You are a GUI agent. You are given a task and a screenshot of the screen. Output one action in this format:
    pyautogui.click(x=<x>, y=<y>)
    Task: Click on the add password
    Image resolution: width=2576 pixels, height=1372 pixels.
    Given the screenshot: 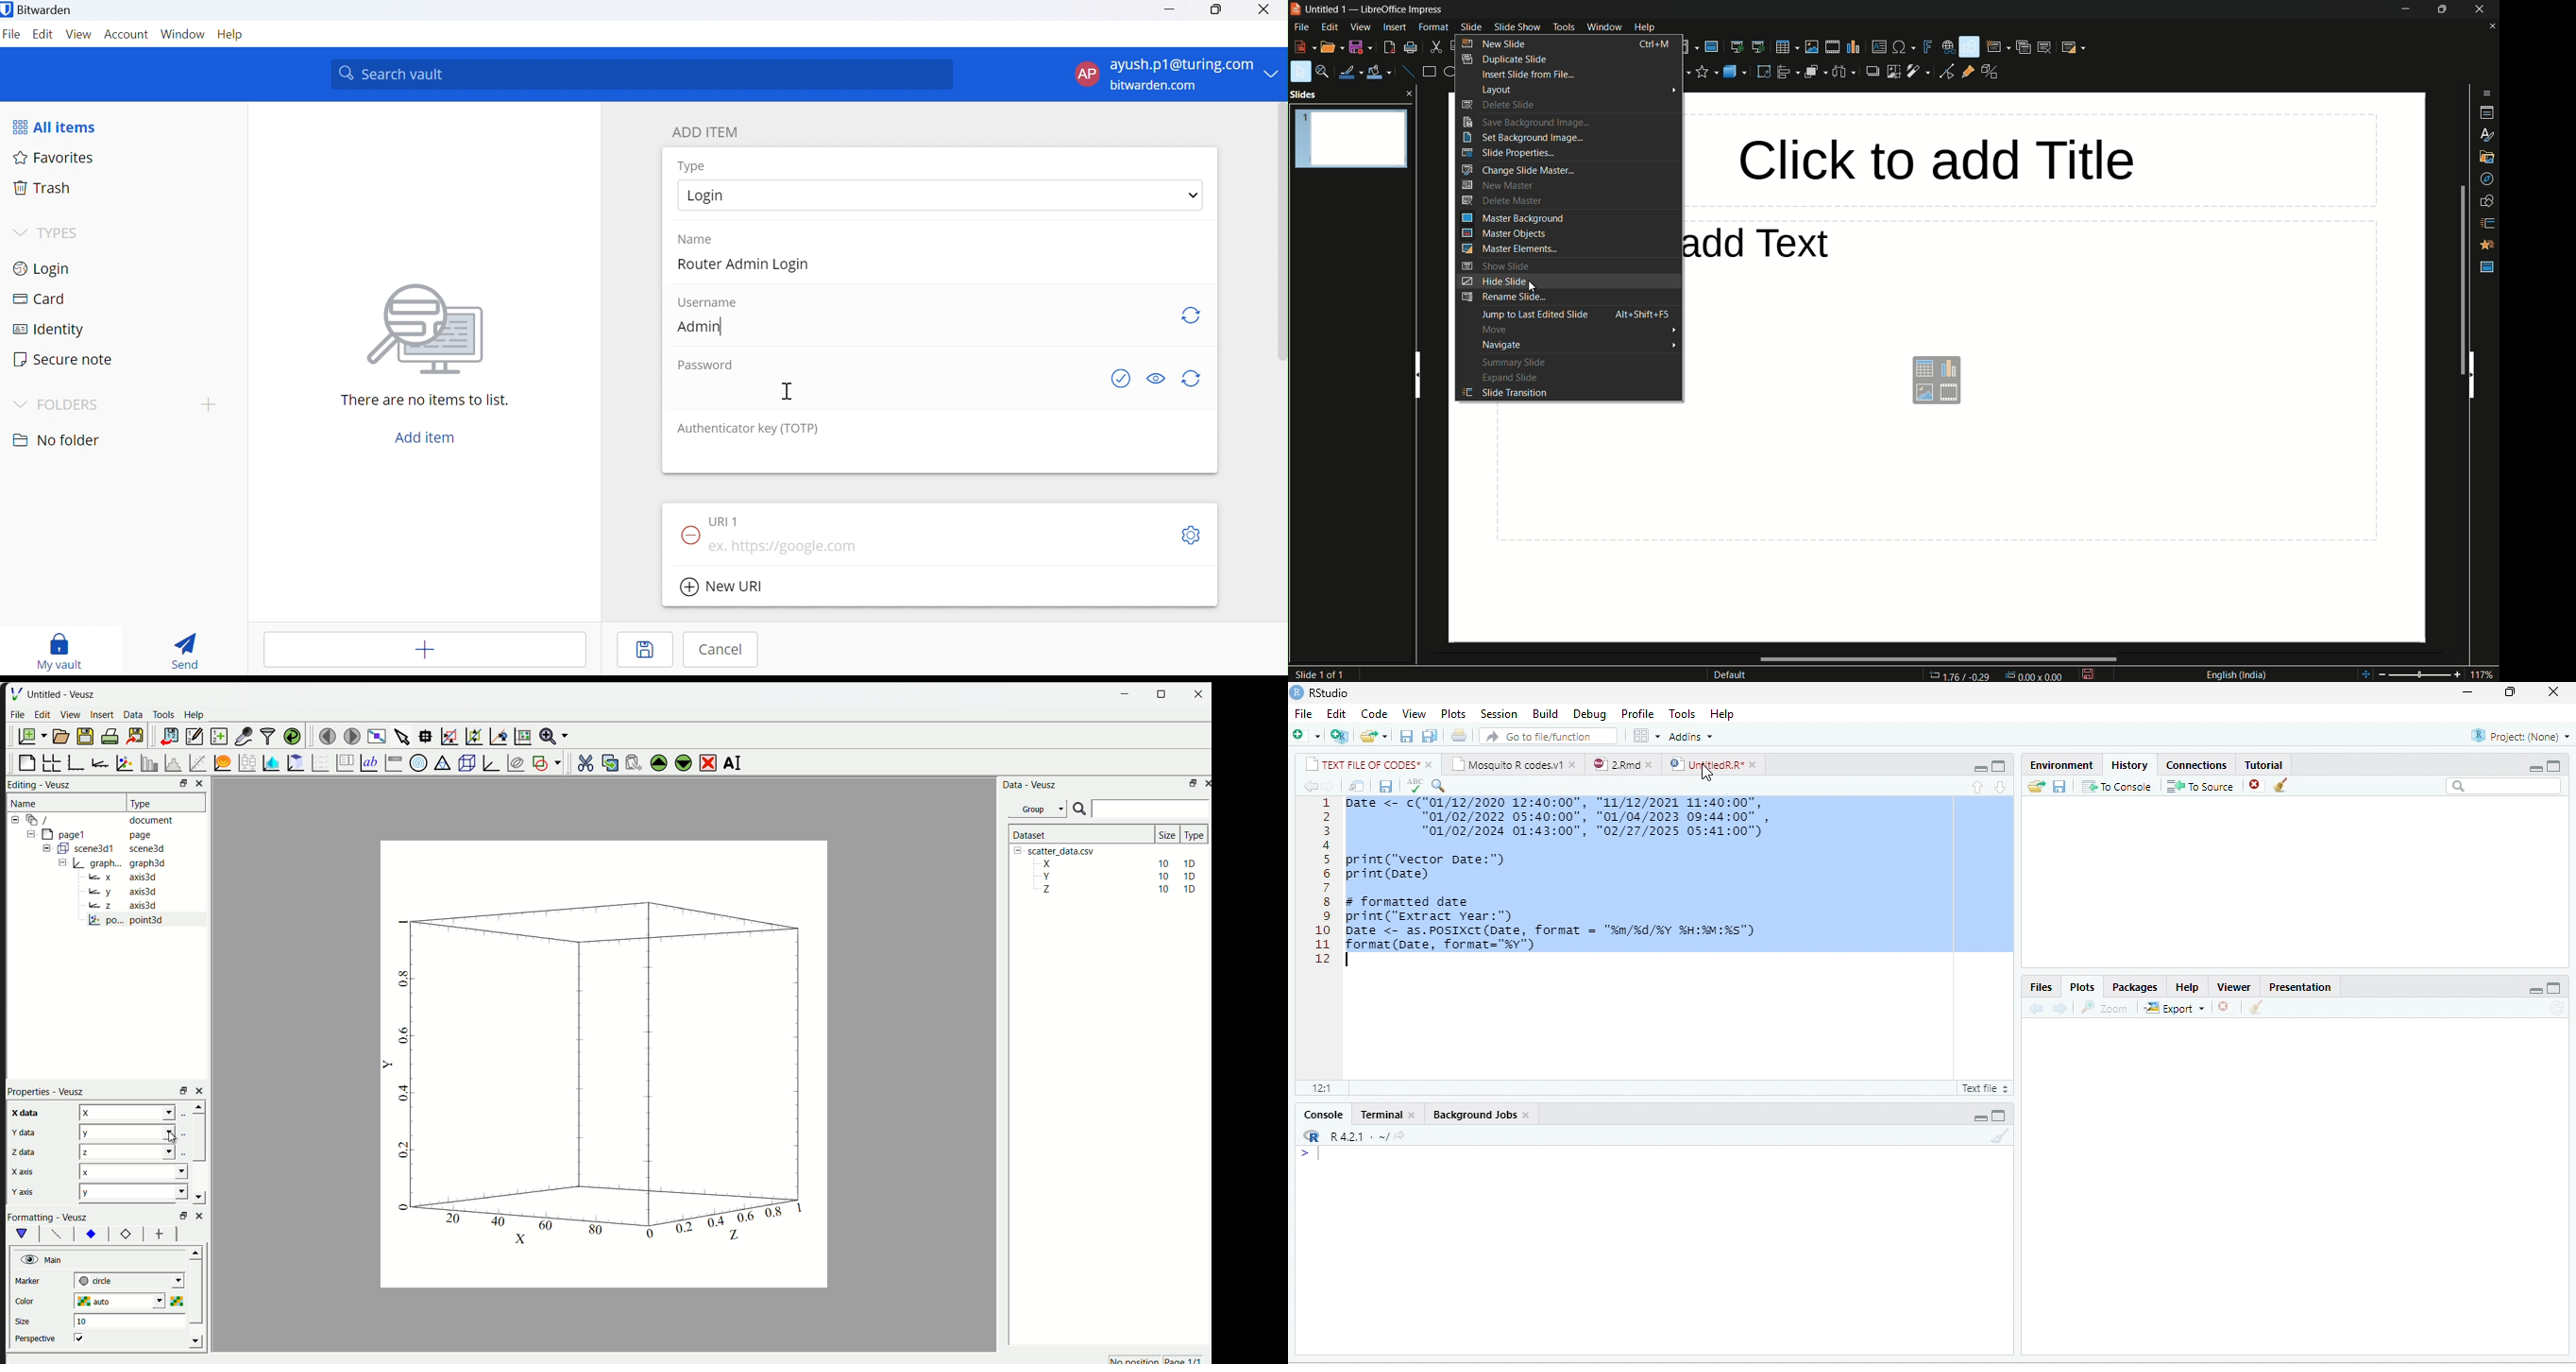 What is the action you would take?
    pyautogui.click(x=884, y=390)
    